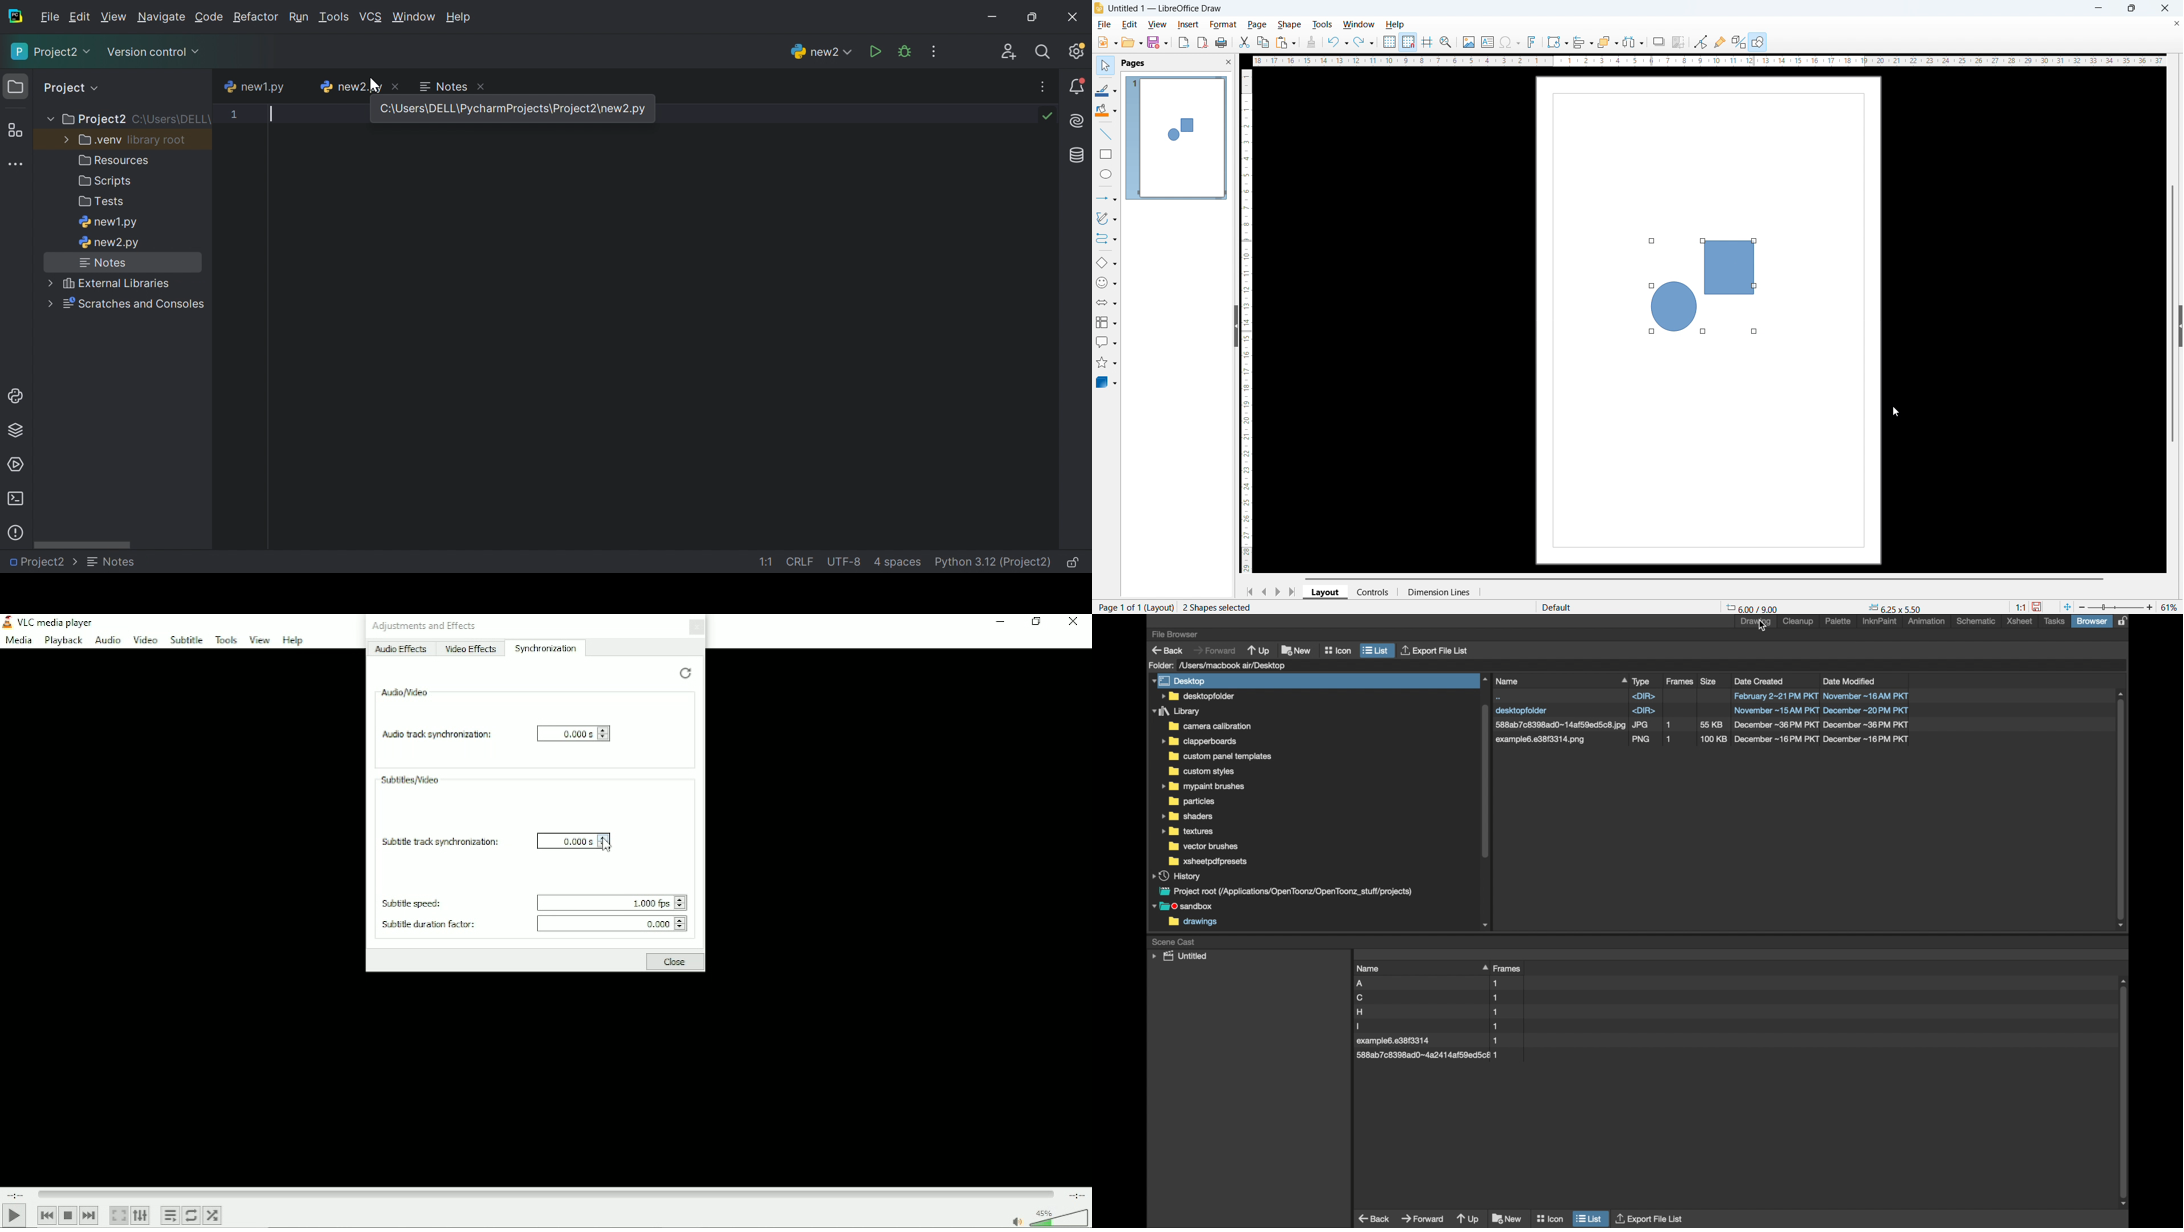 The width and height of the screenshot is (2184, 1232). Describe the element at coordinates (14, 1215) in the screenshot. I see `play` at that location.